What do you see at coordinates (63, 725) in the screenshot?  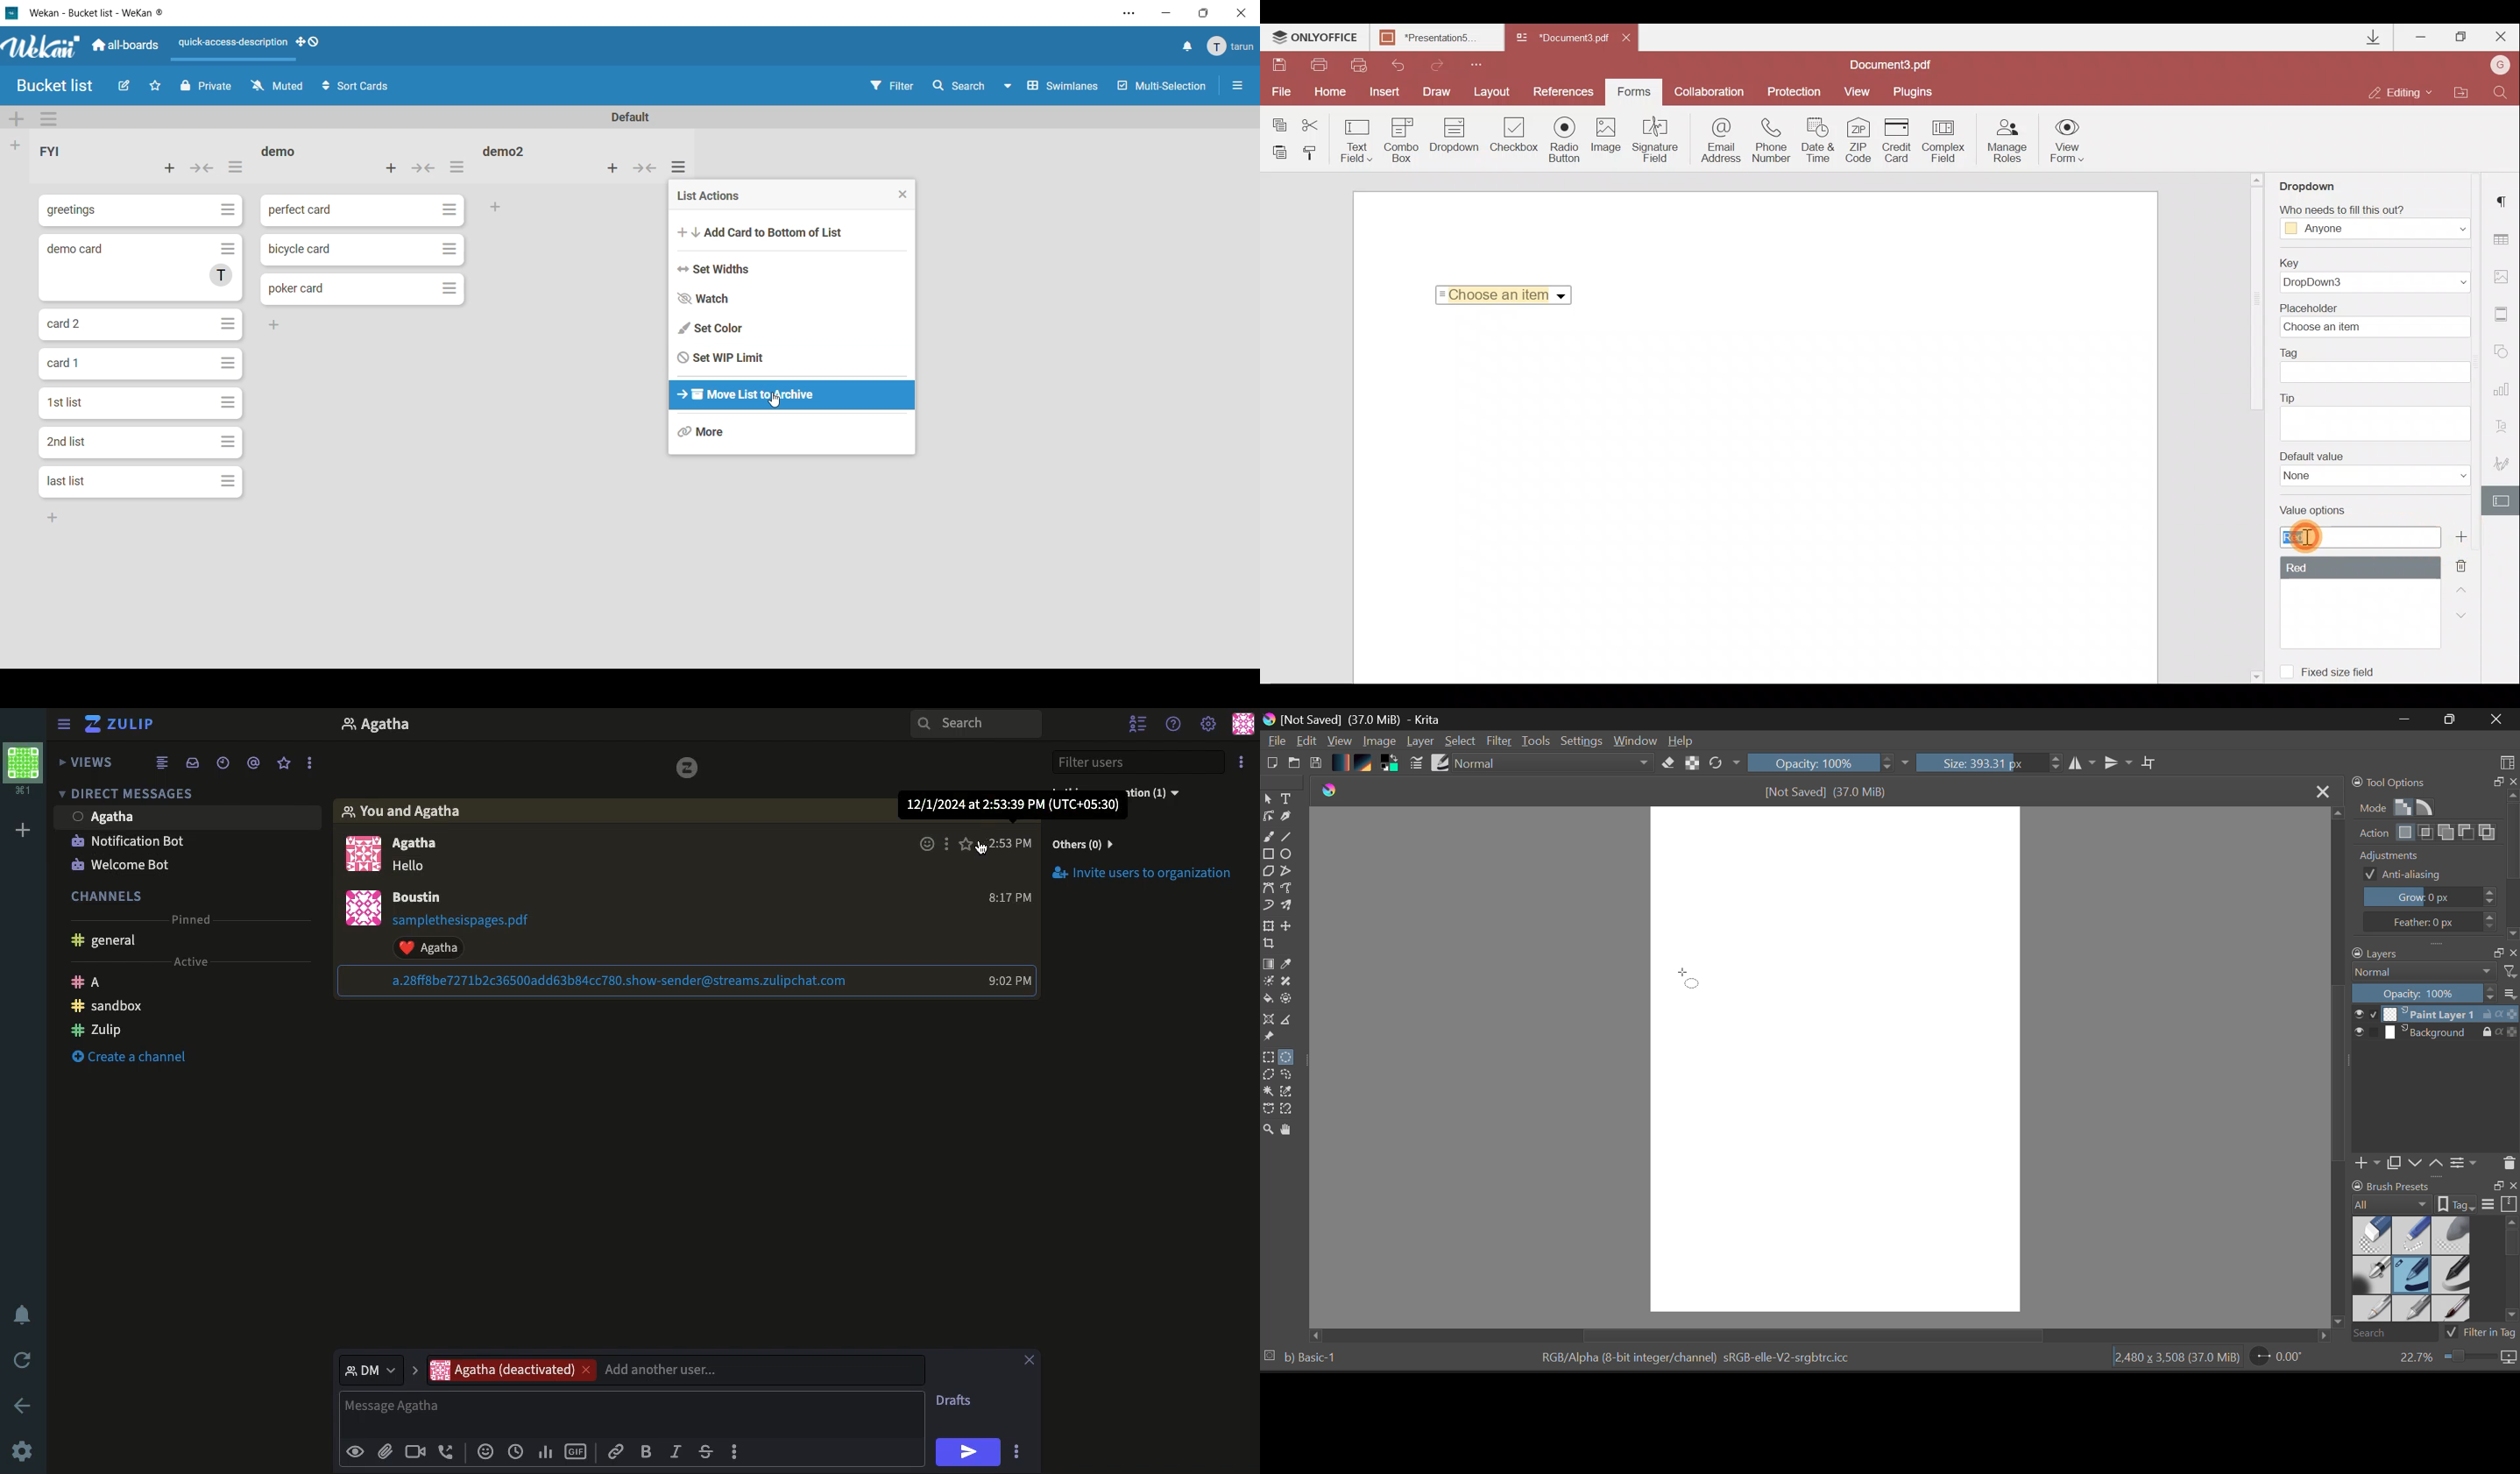 I see `Menu` at bounding box center [63, 725].